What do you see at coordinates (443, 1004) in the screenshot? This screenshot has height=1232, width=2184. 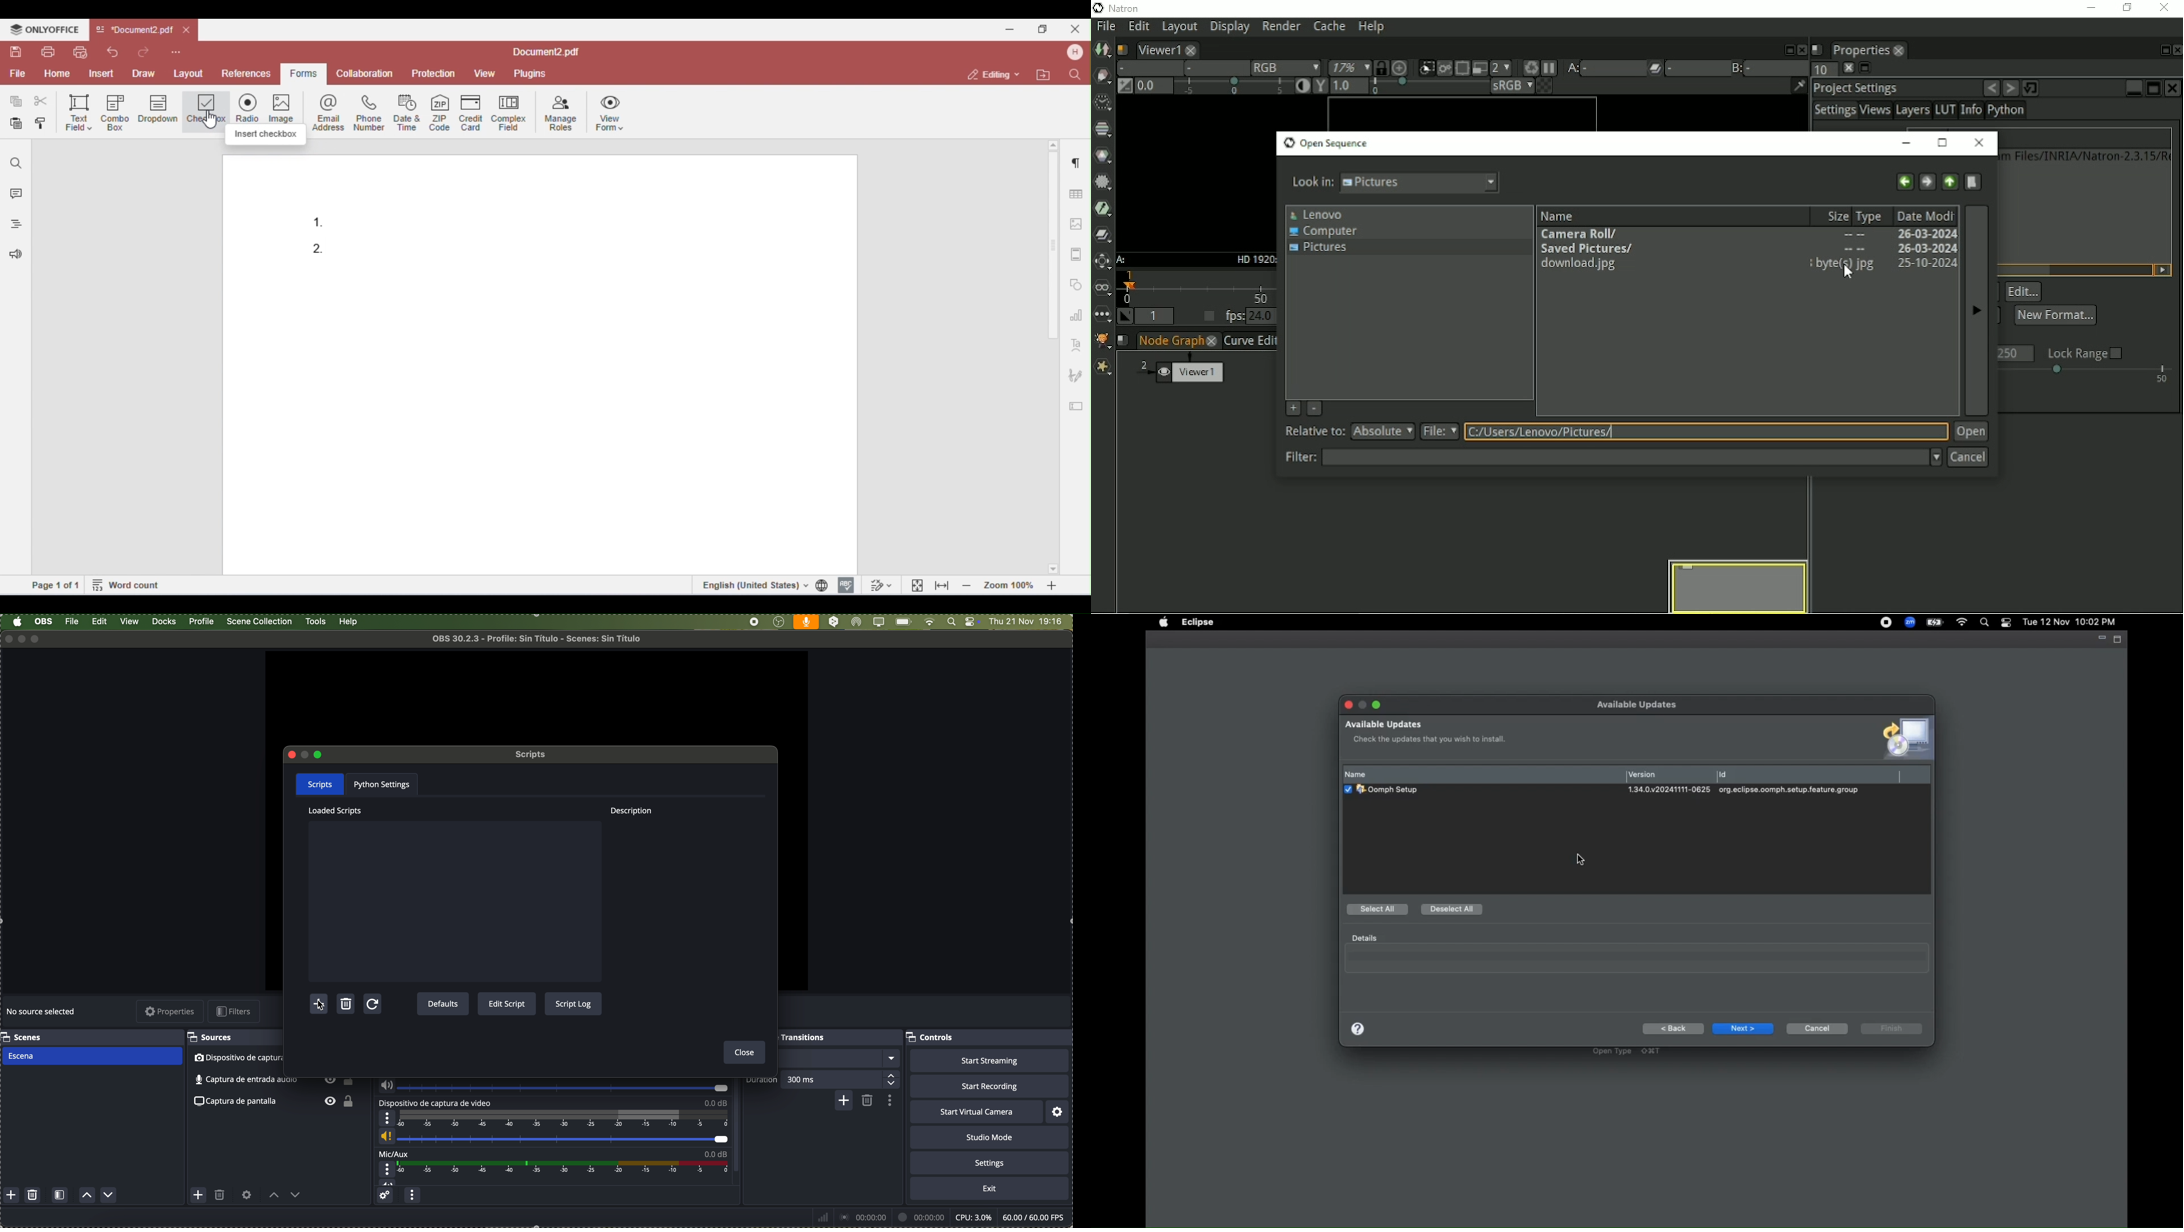 I see `defaults` at bounding box center [443, 1004].